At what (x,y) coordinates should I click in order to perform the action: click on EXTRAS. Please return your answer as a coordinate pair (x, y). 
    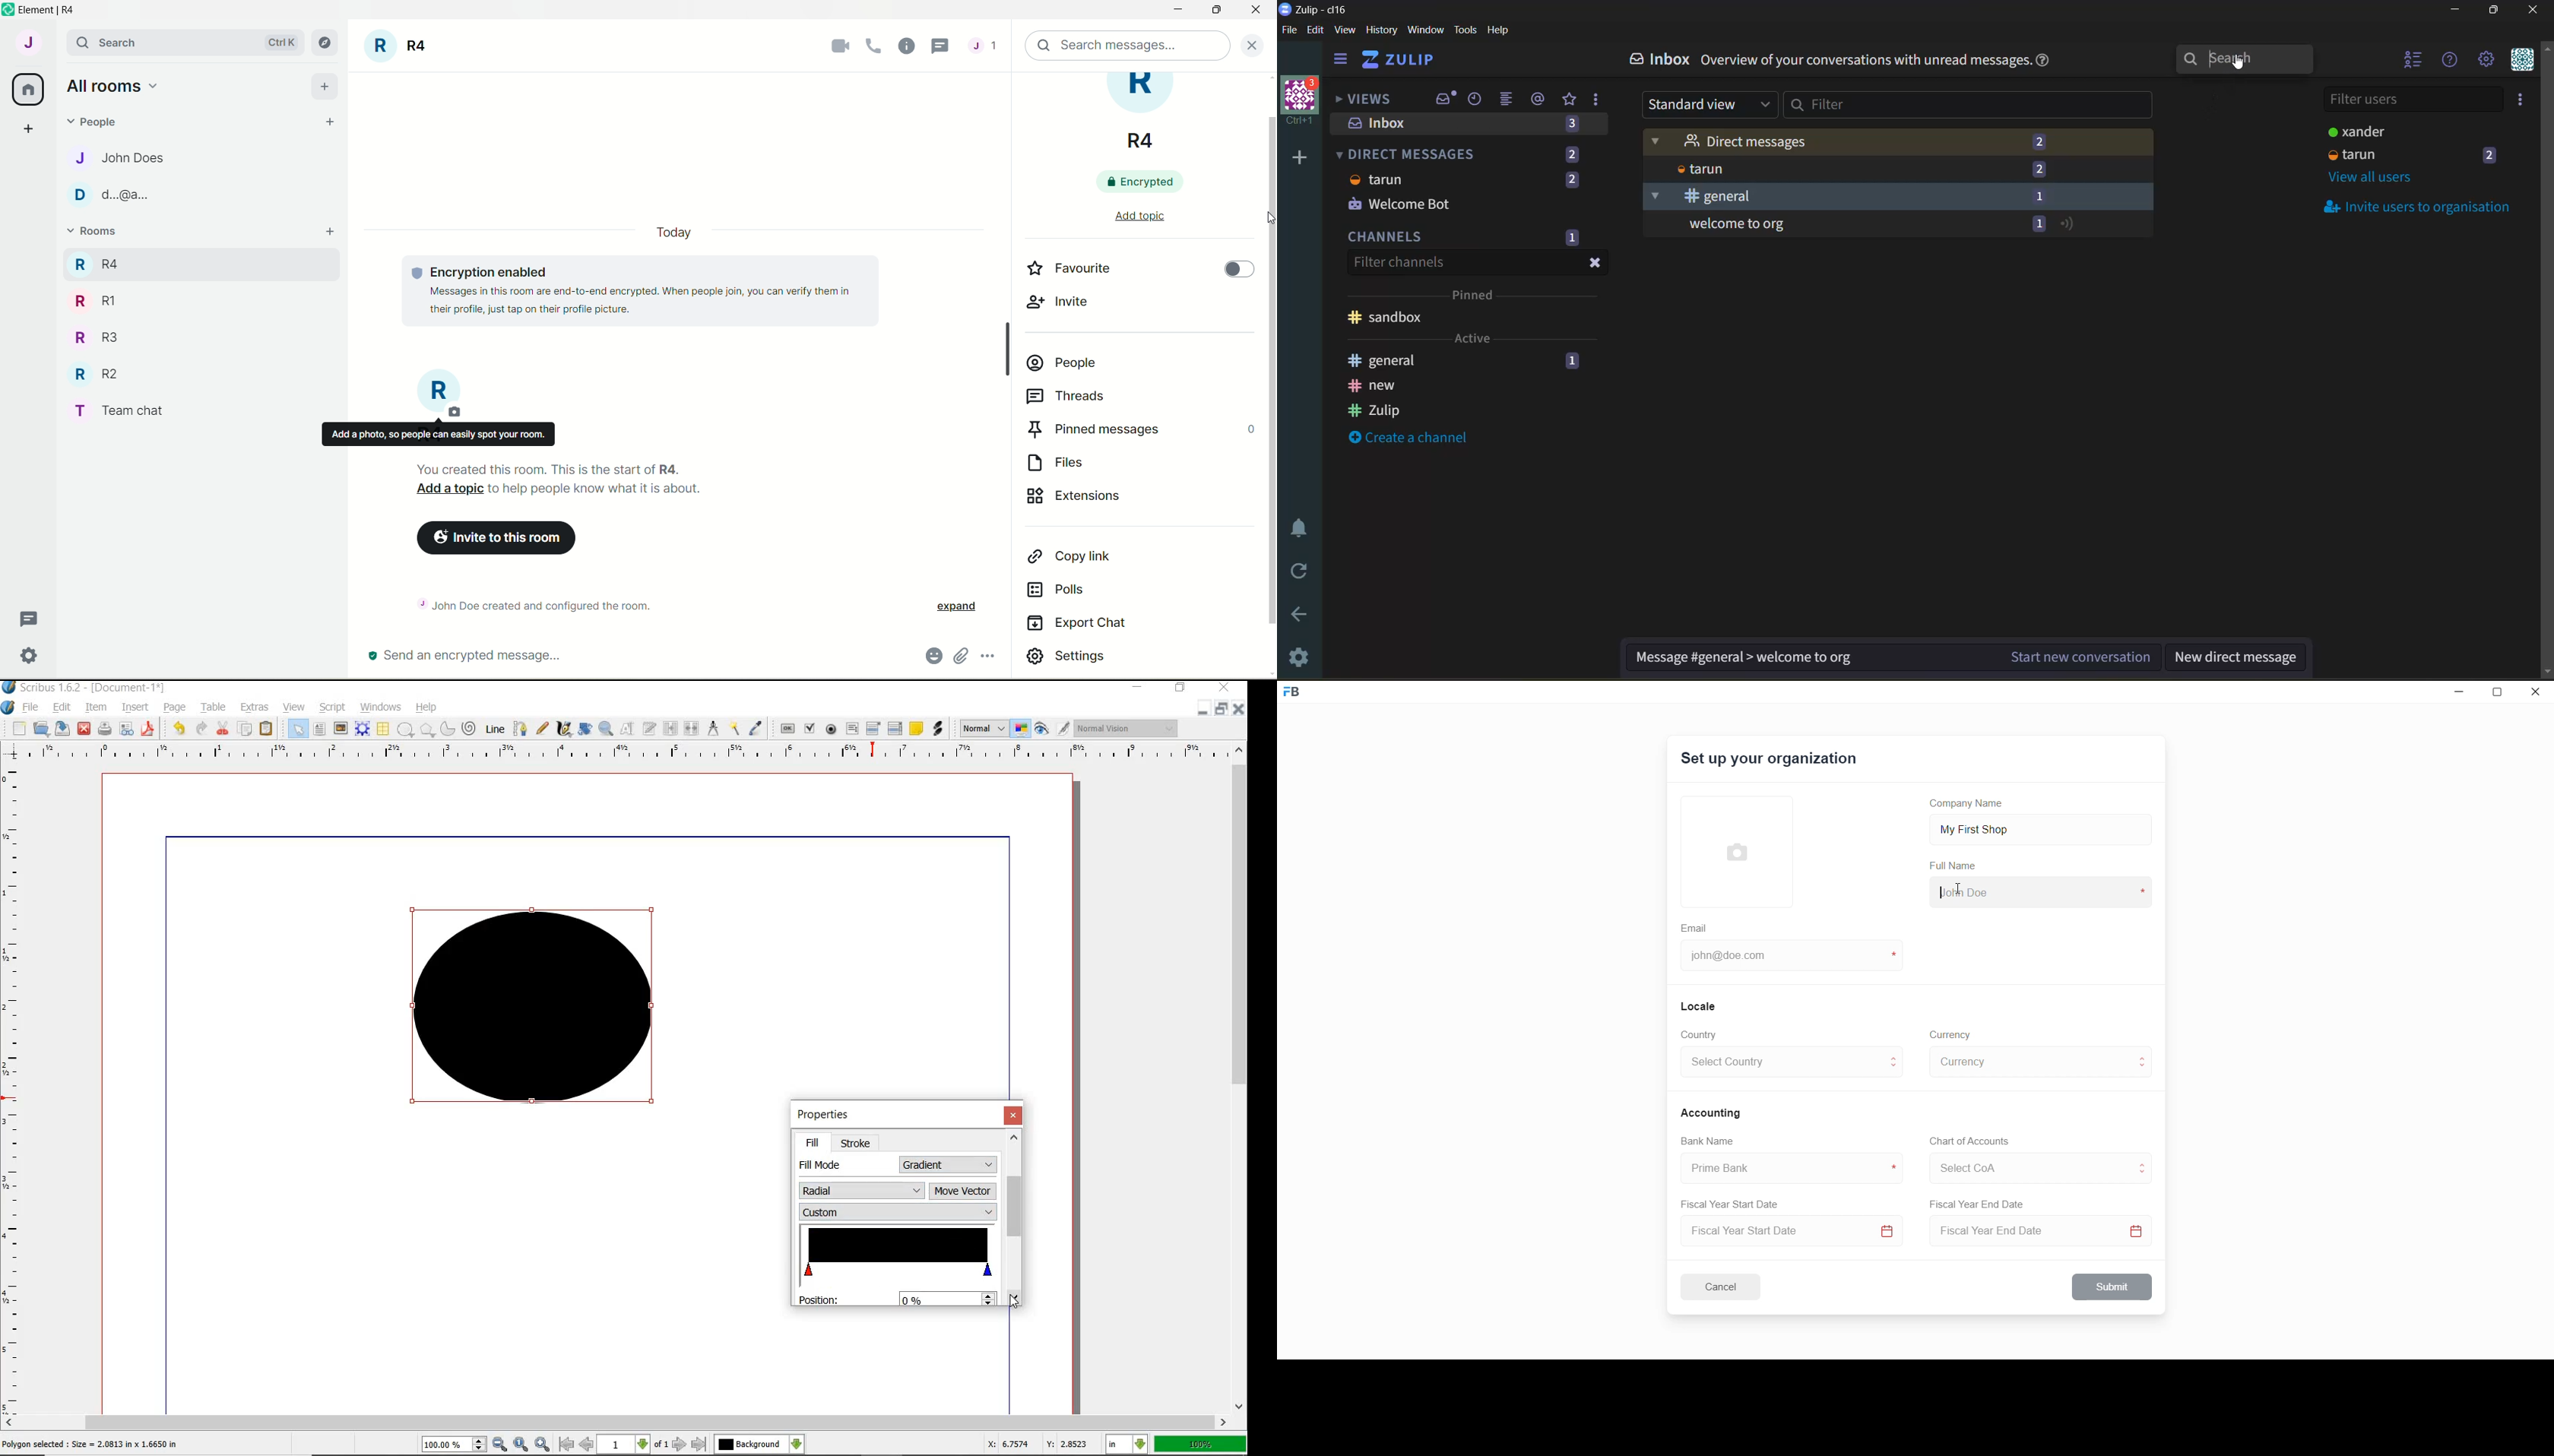
    Looking at the image, I should click on (255, 708).